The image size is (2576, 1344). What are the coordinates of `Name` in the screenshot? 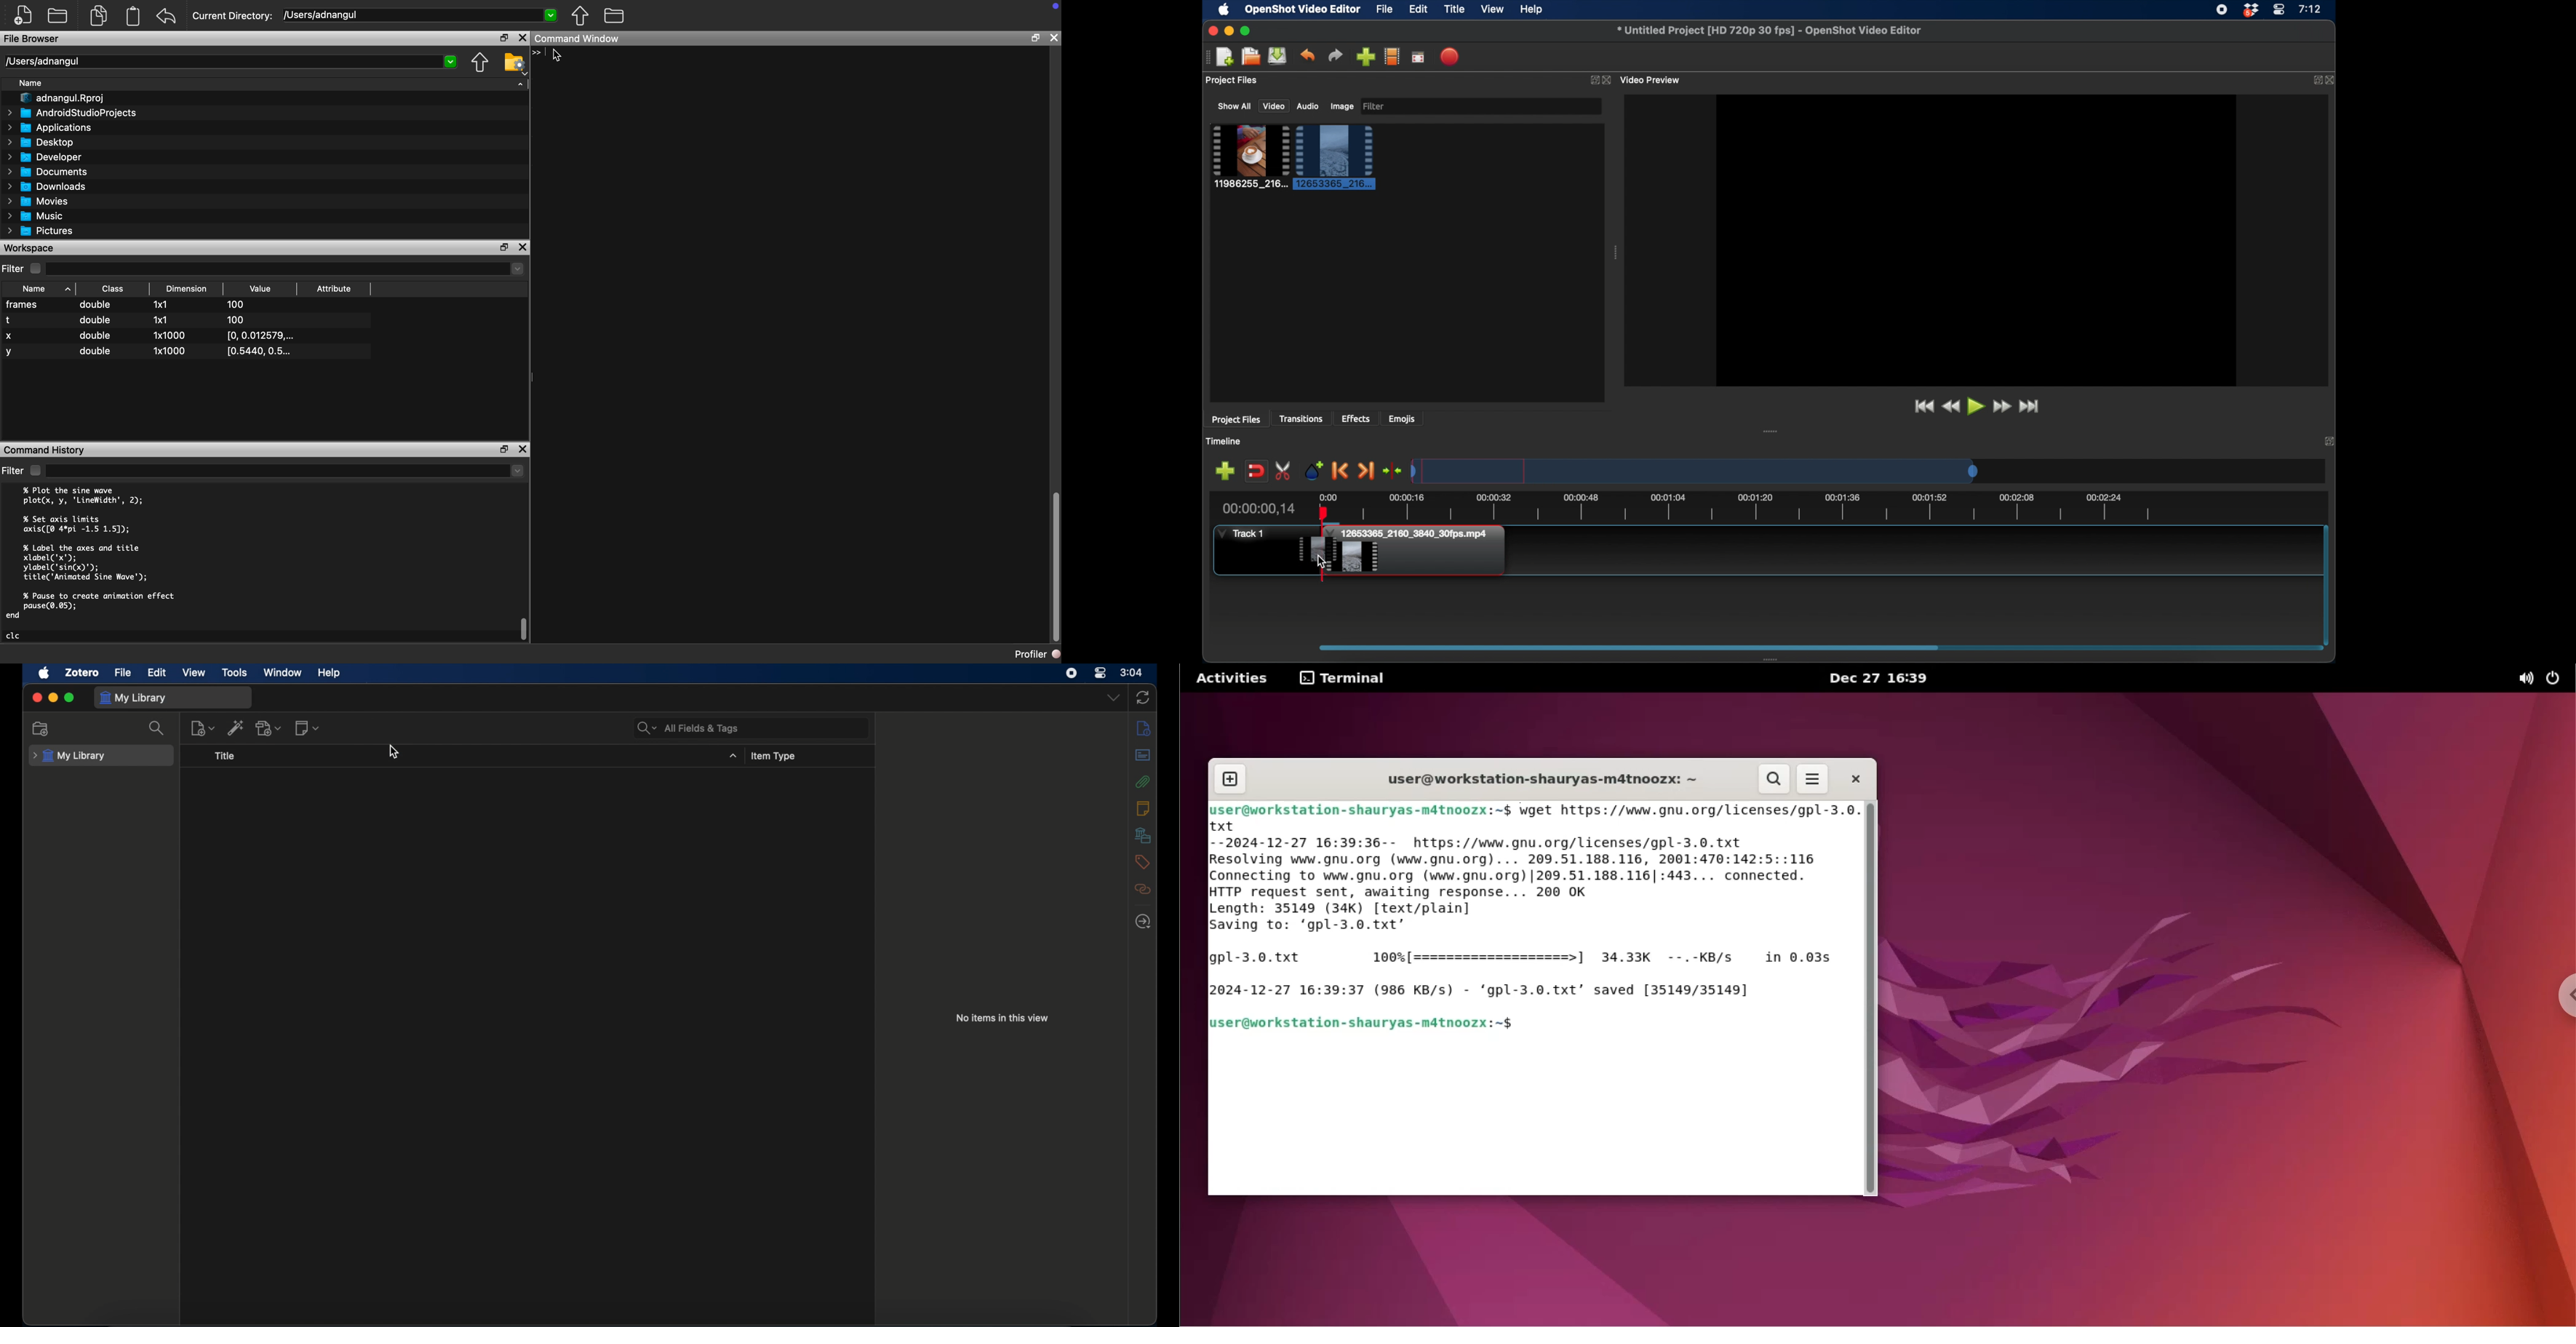 It's located at (34, 289).